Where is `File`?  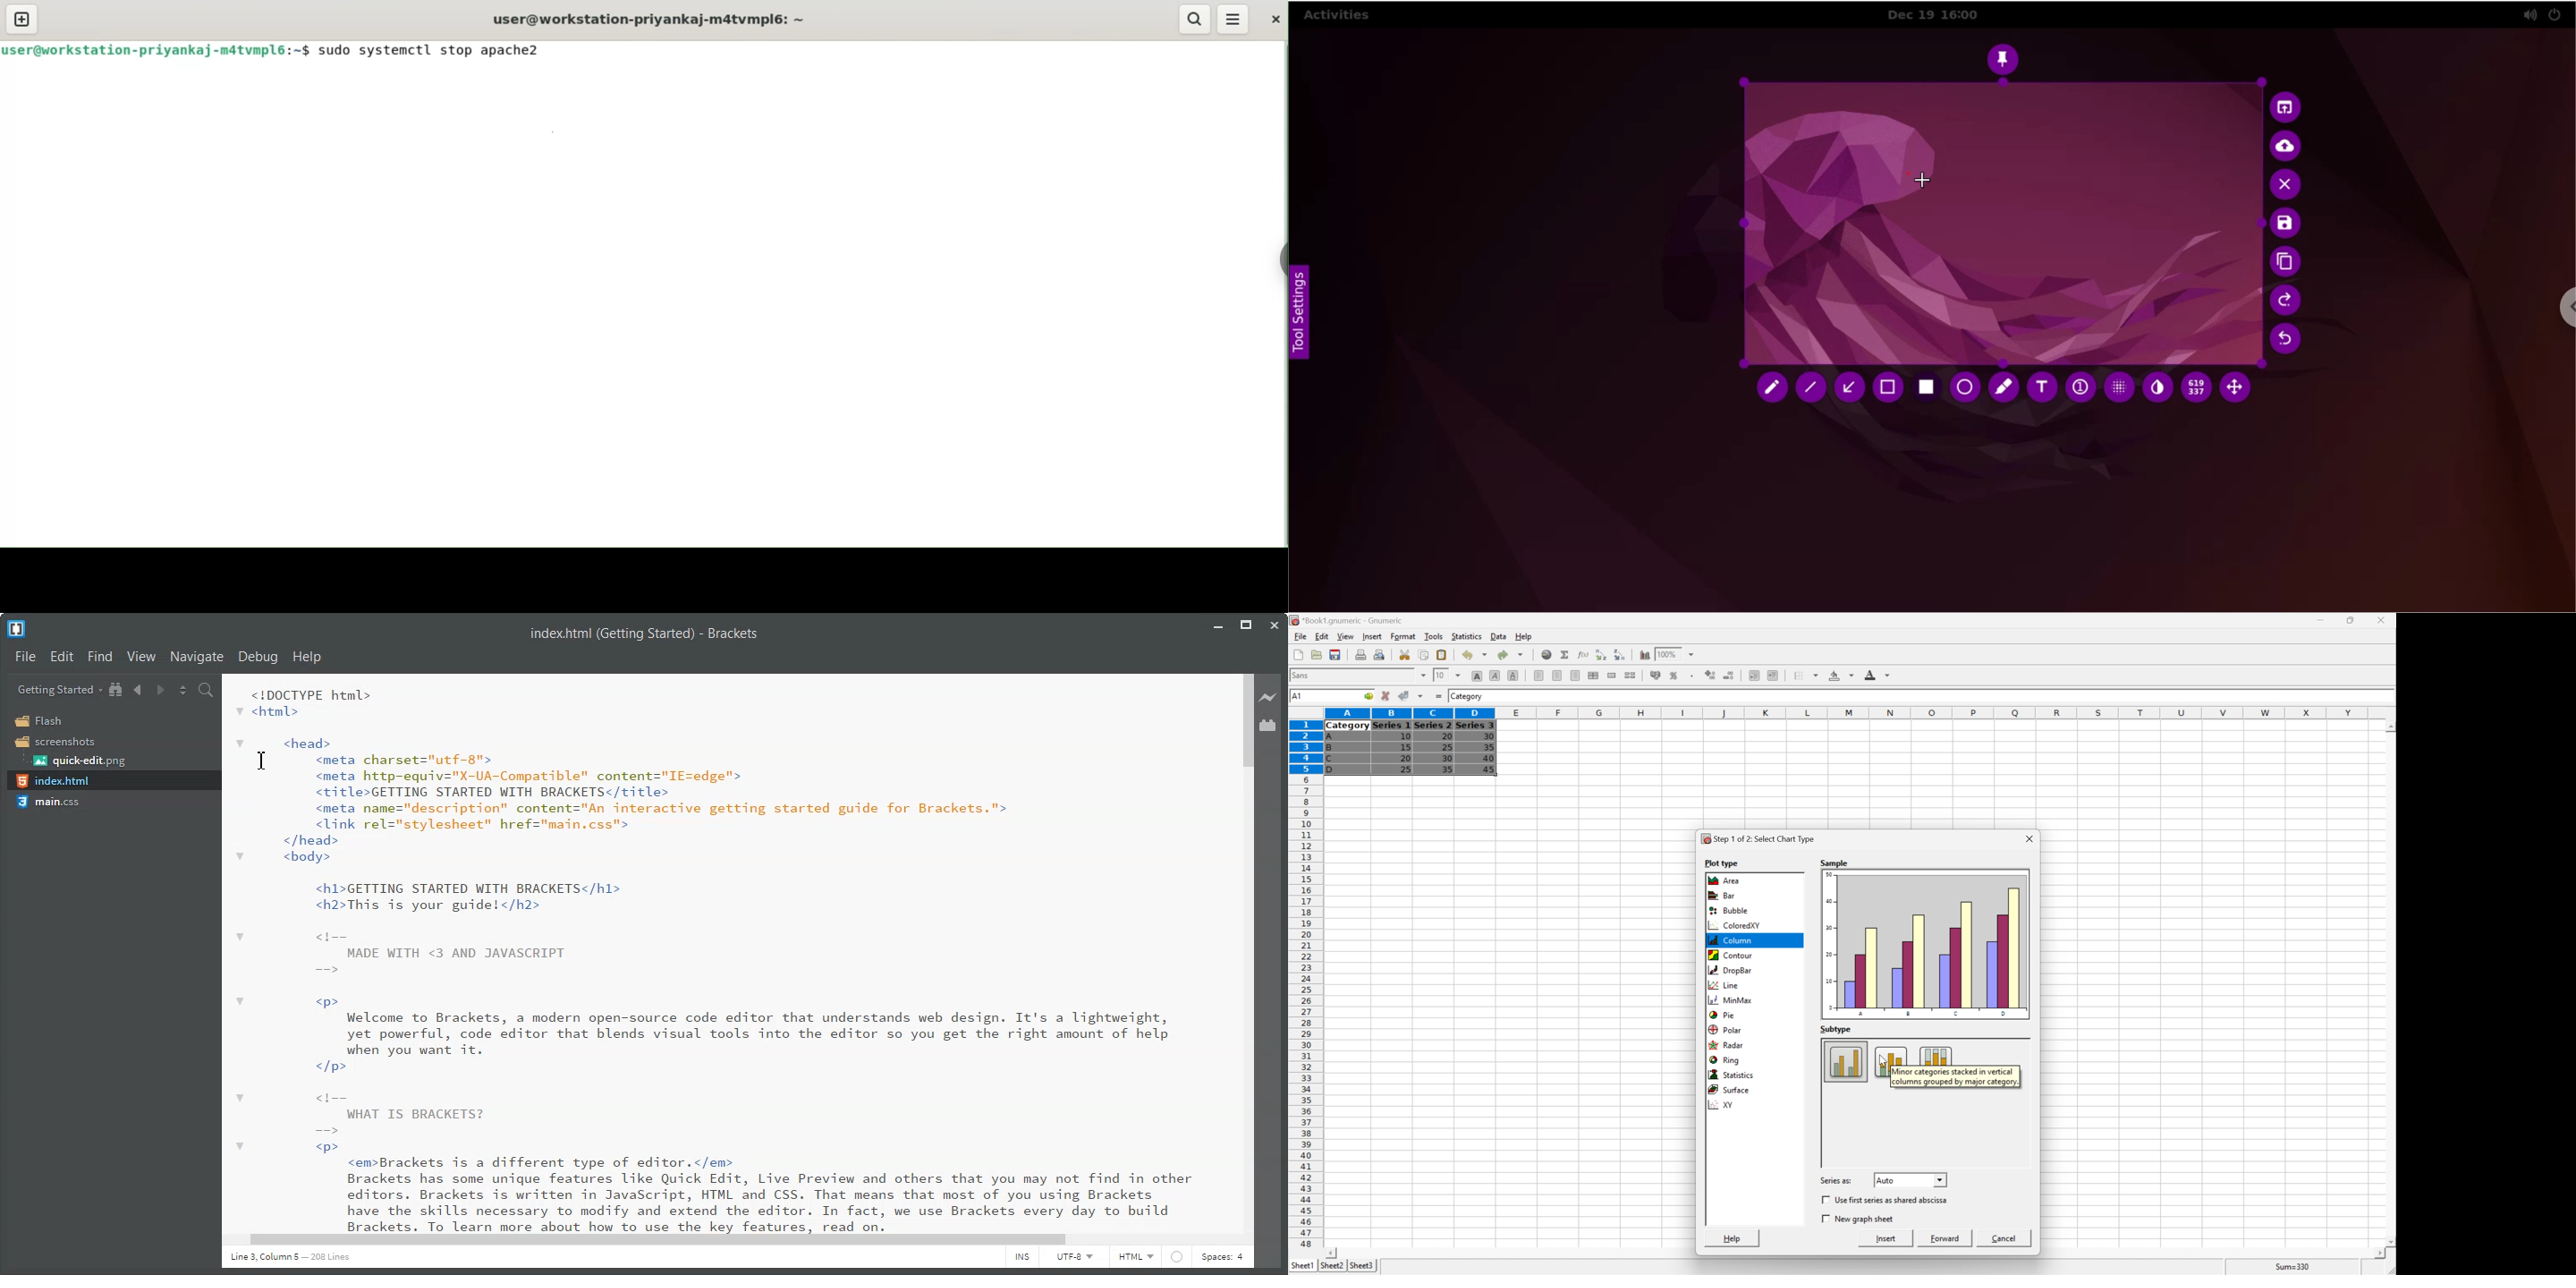 File is located at coordinates (1301, 636).